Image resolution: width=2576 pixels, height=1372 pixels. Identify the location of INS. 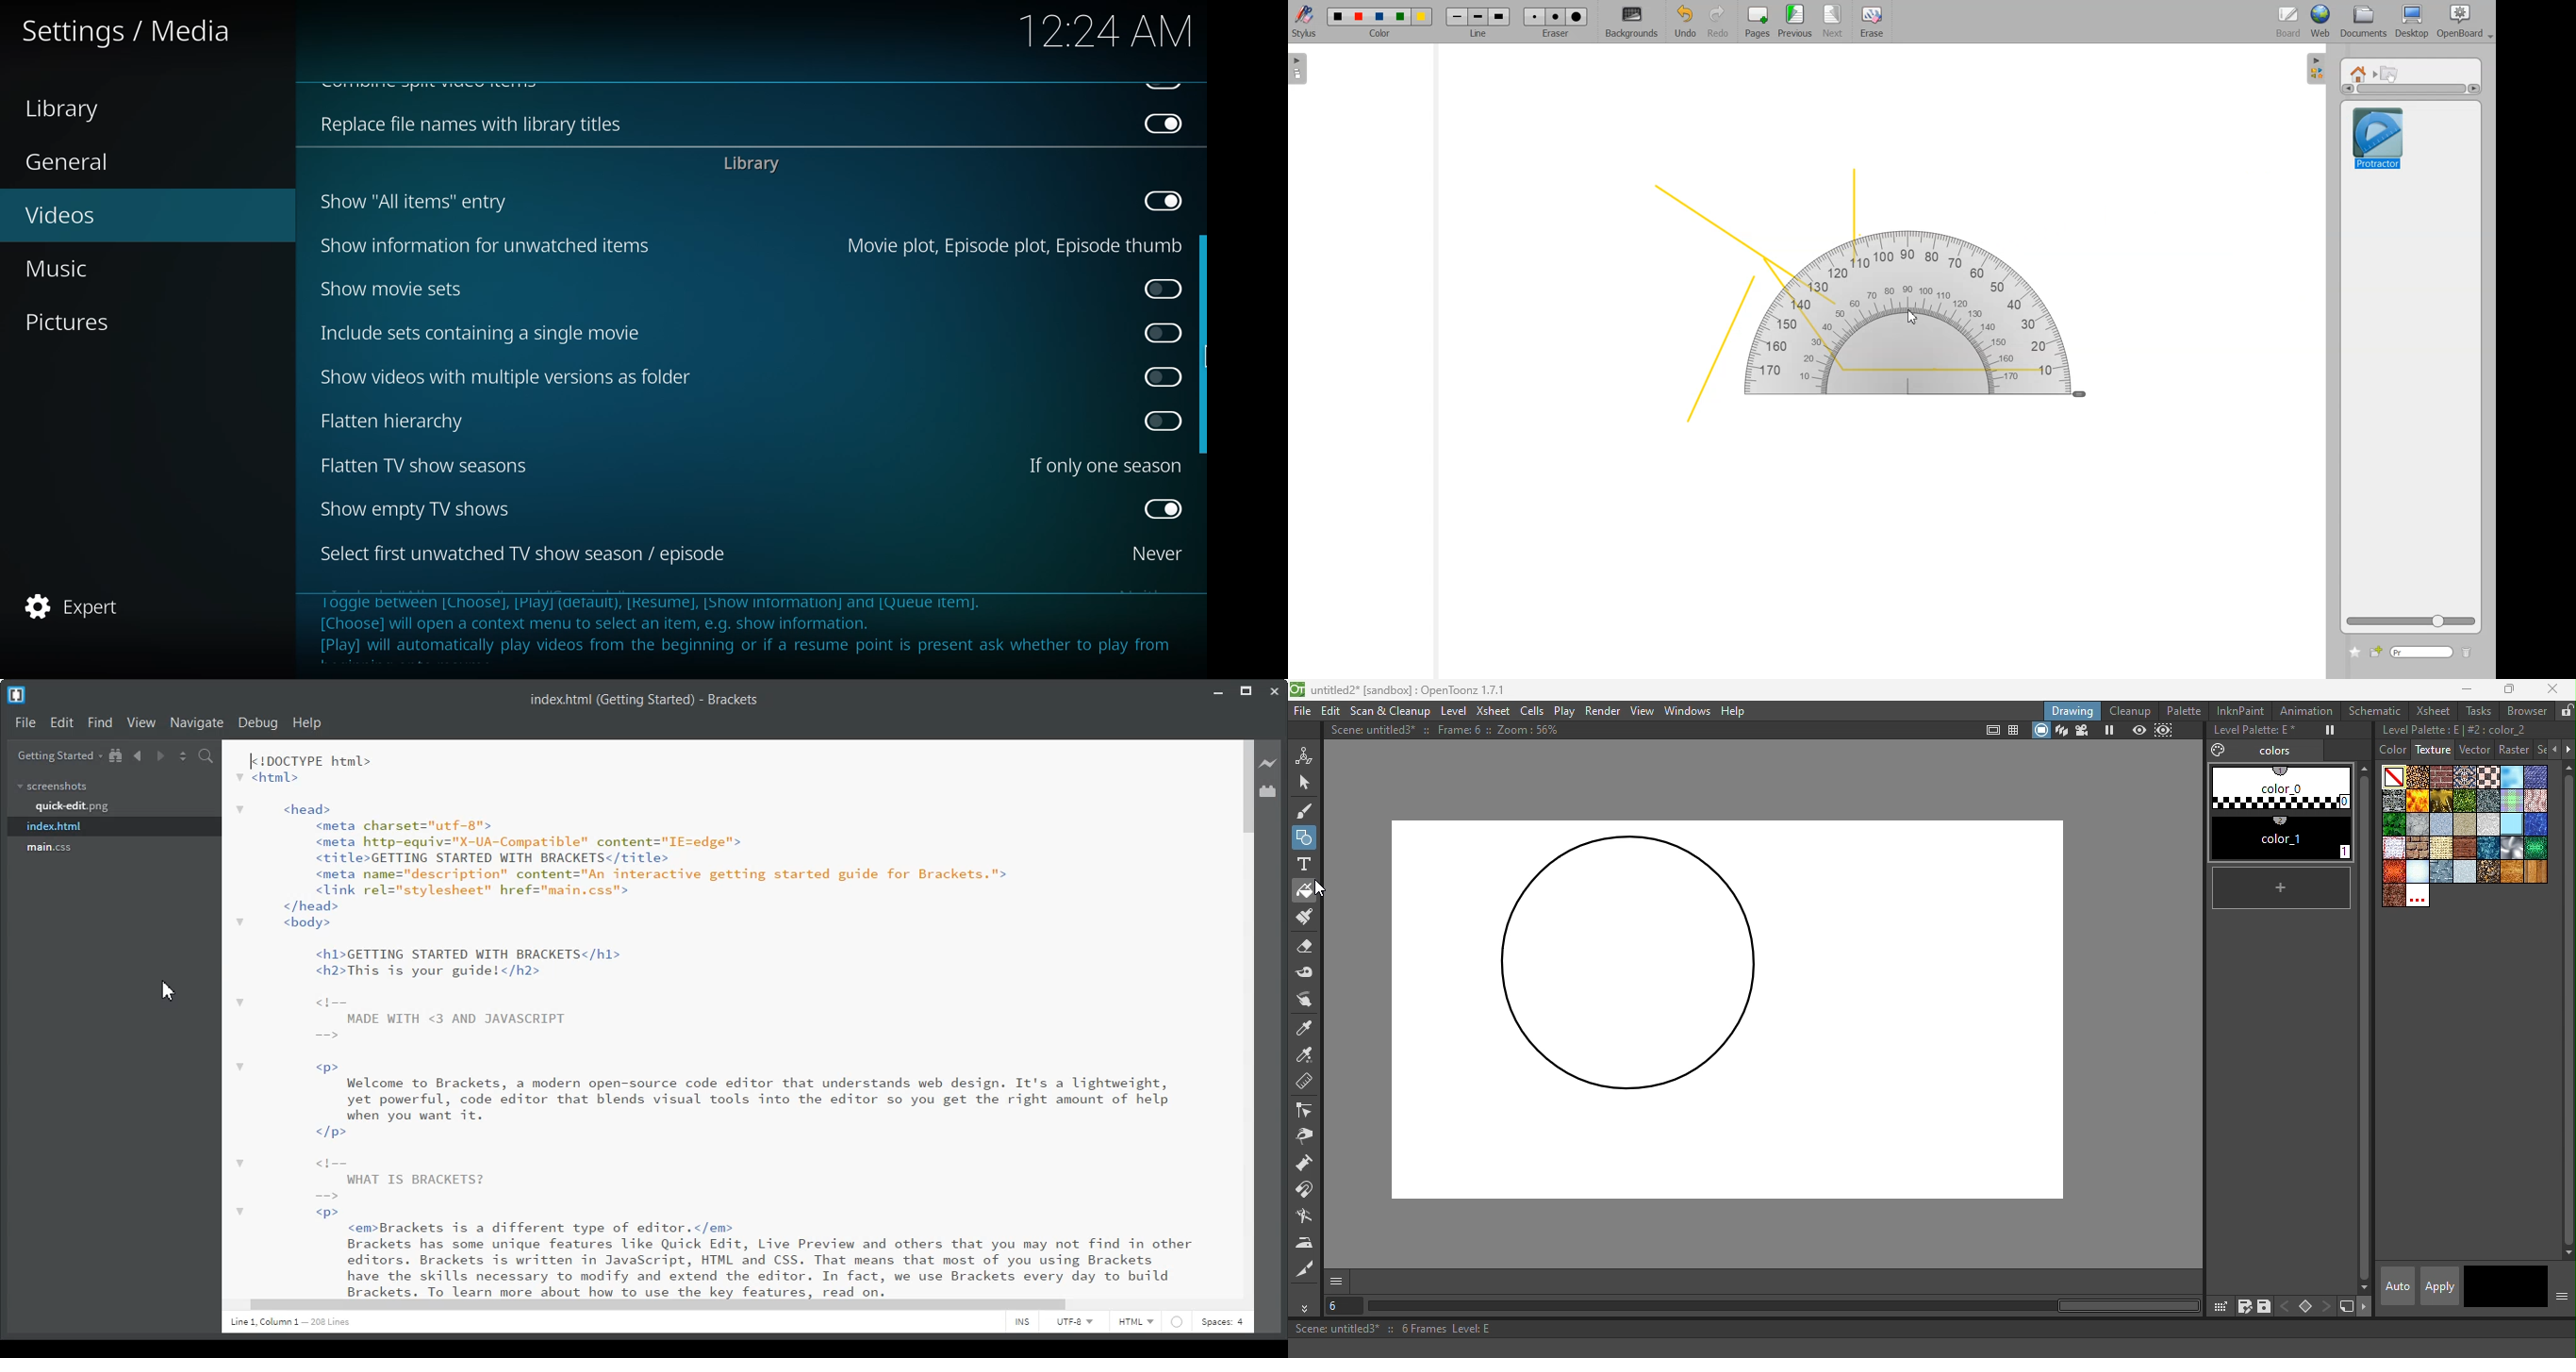
(1022, 1324).